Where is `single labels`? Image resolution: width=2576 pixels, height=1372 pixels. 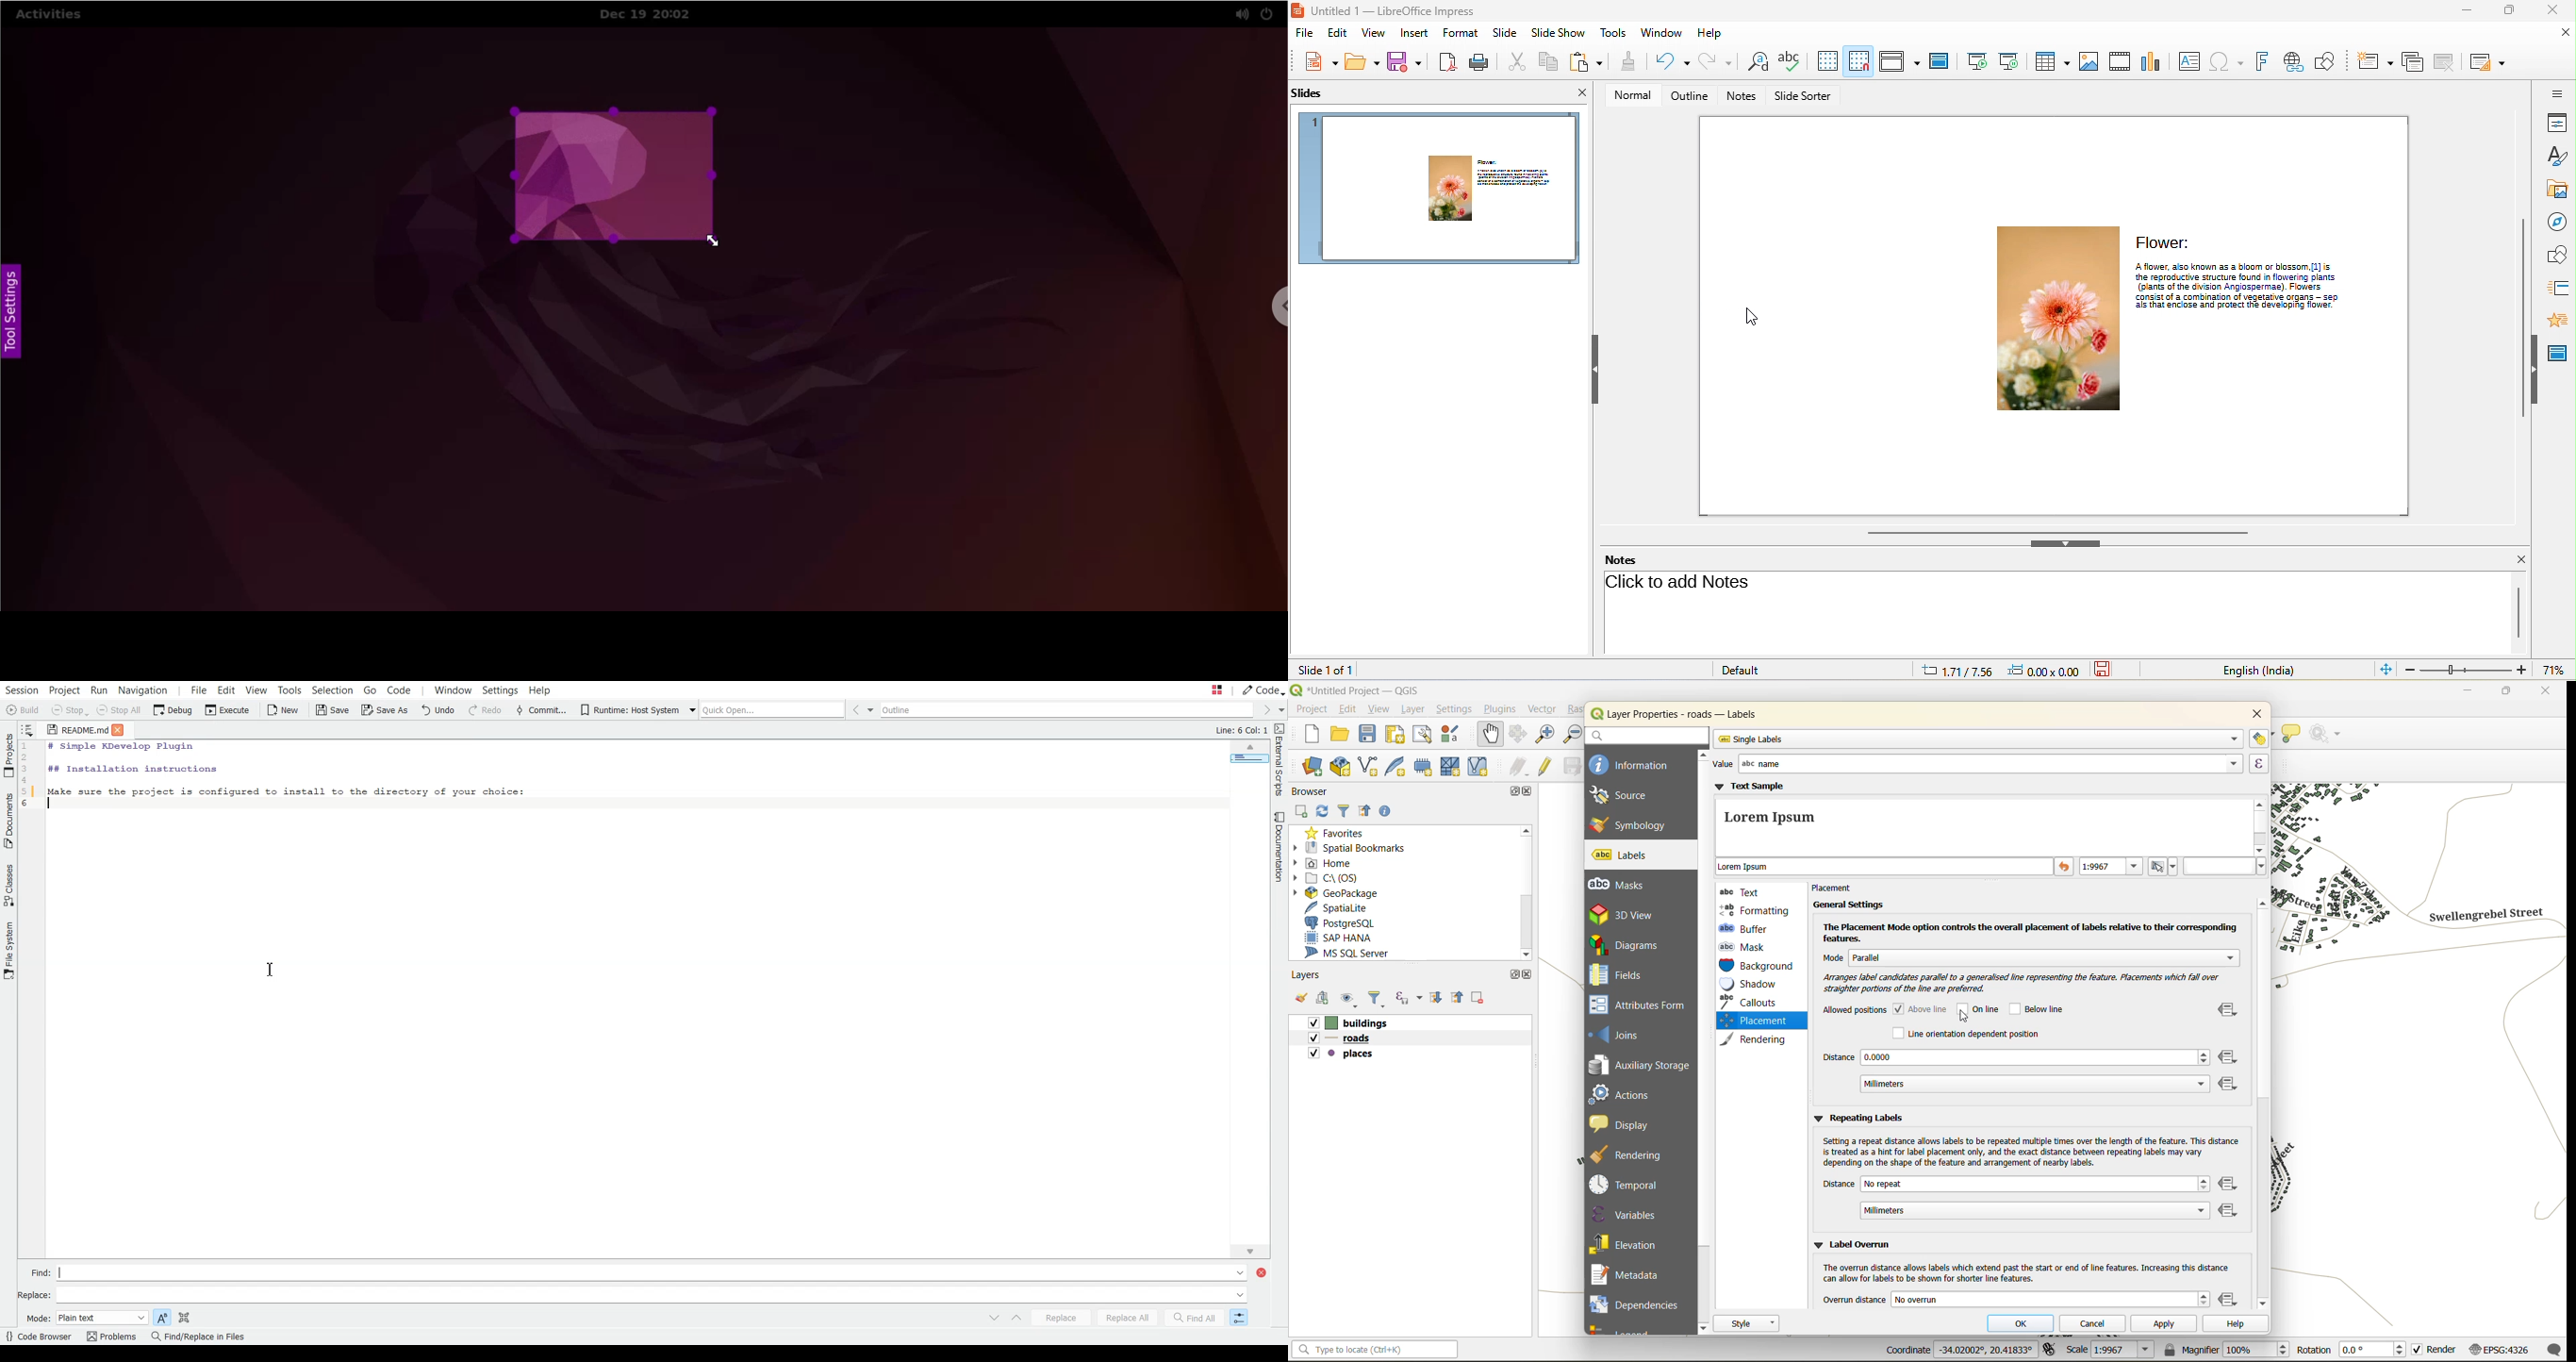 single labels is located at coordinates (1978, 739).